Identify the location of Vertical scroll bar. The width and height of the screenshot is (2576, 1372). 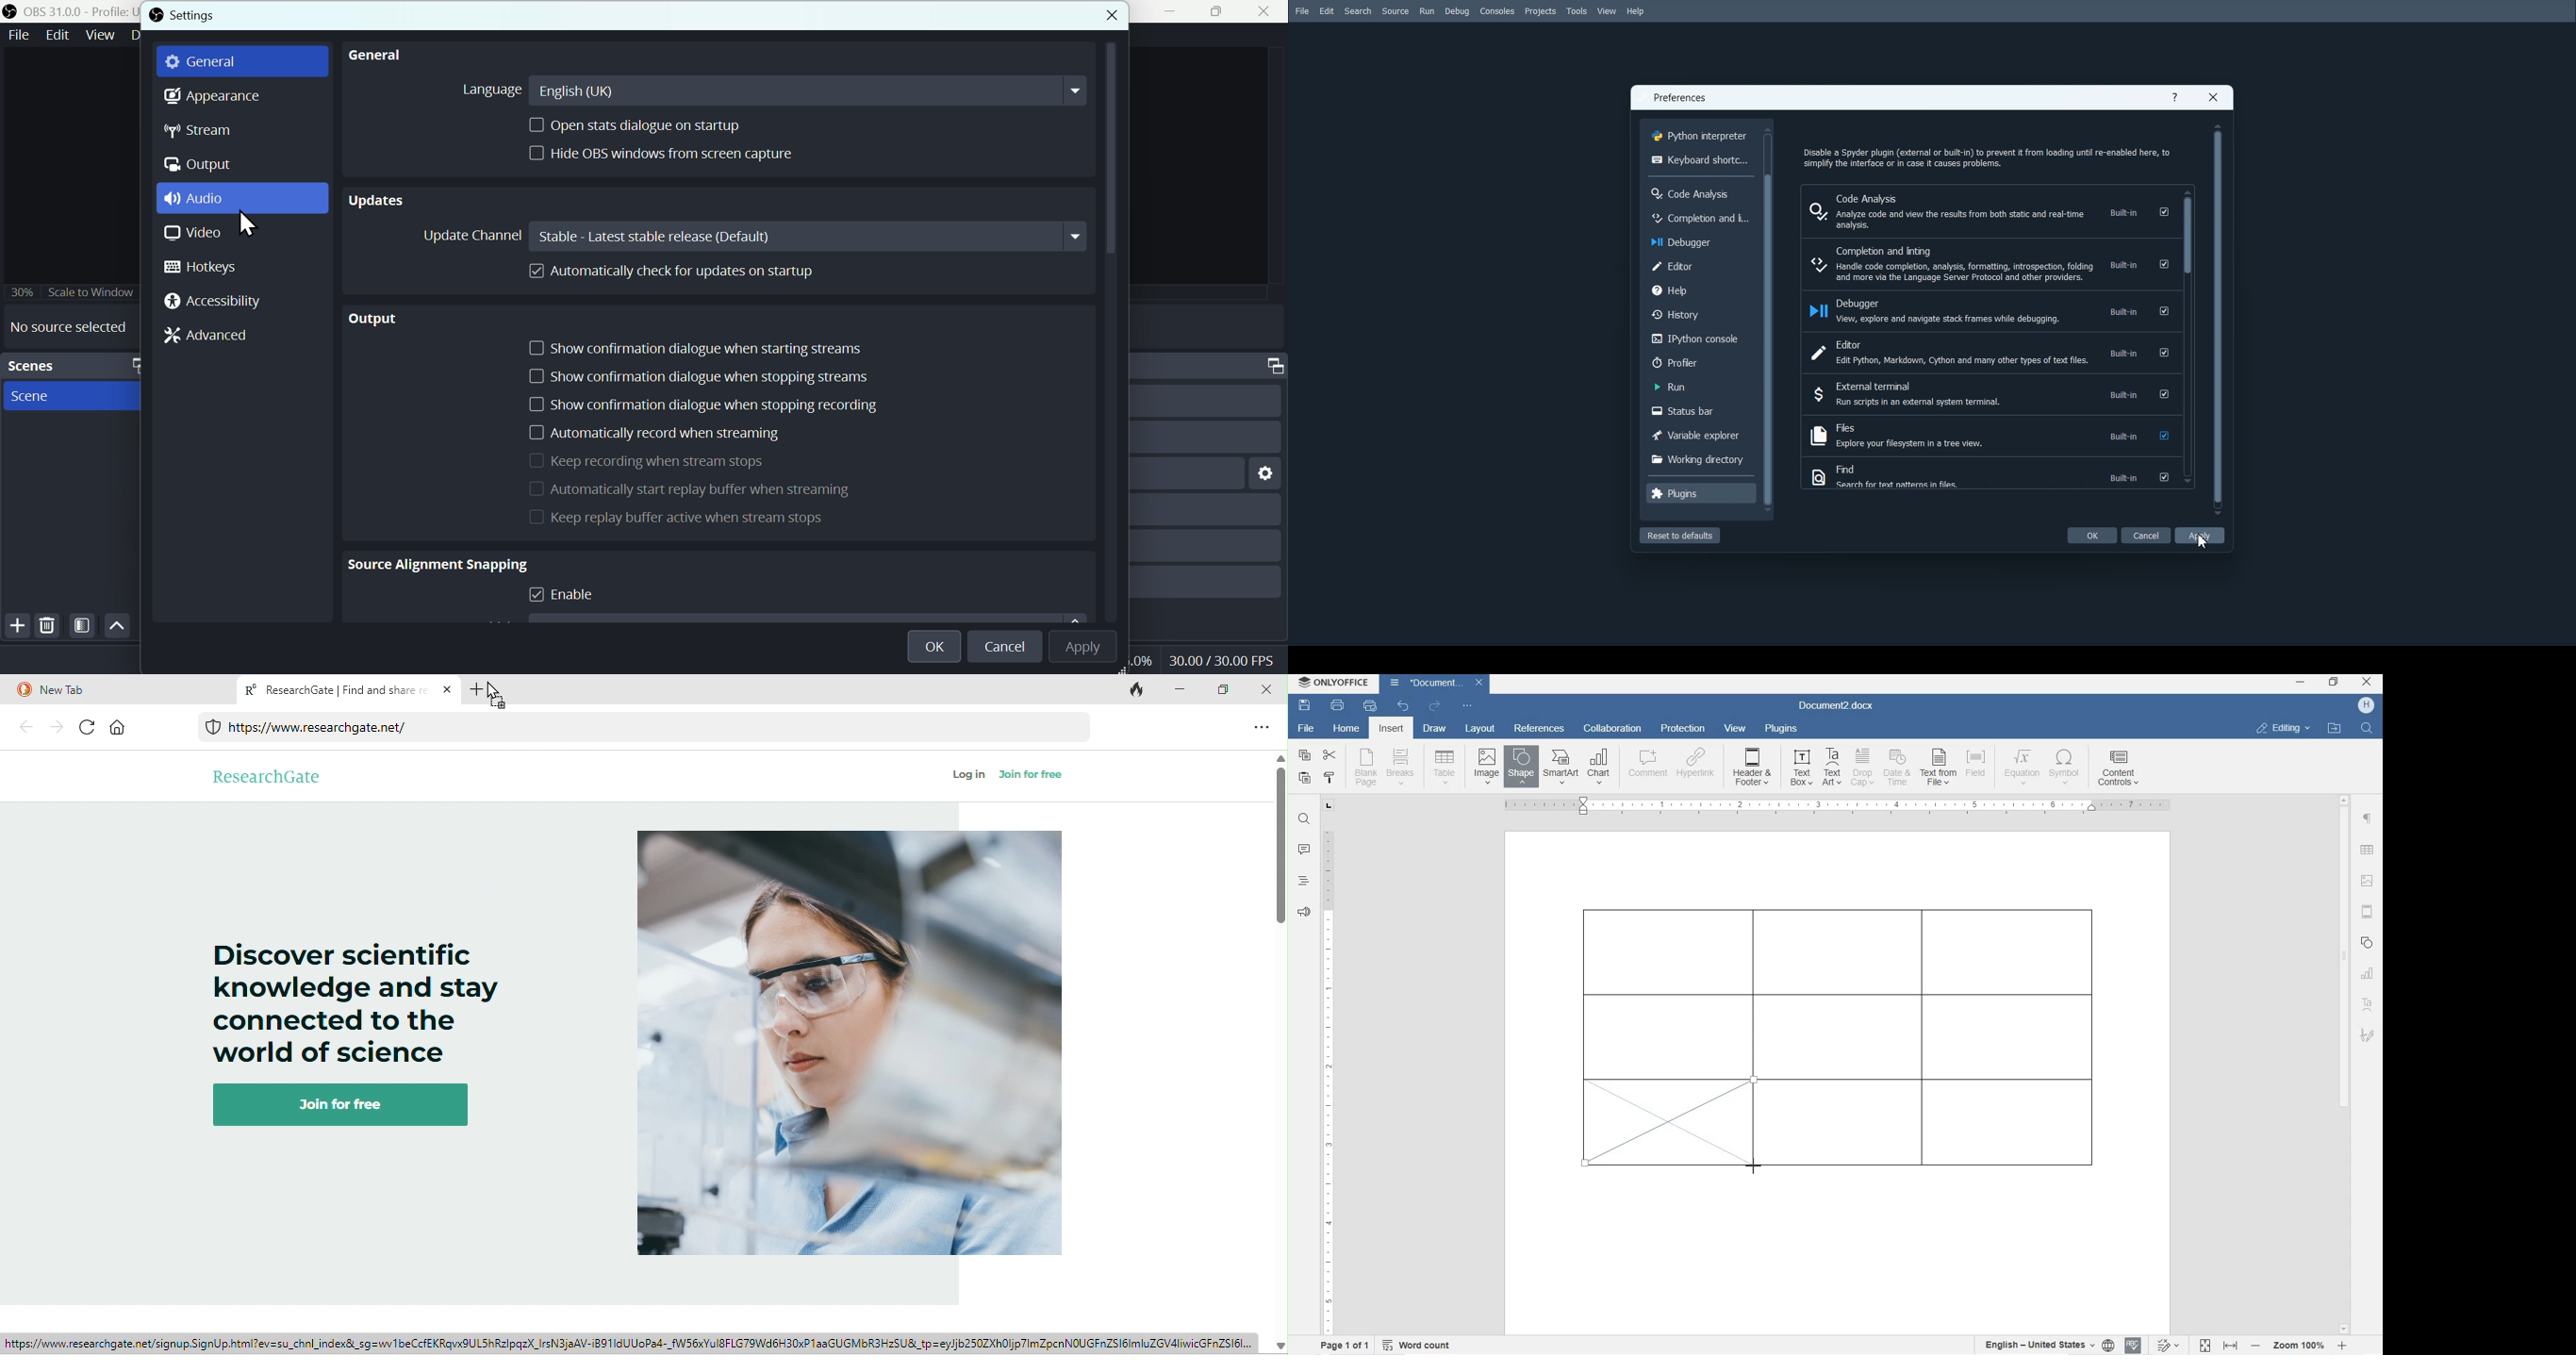
(1771, 321).